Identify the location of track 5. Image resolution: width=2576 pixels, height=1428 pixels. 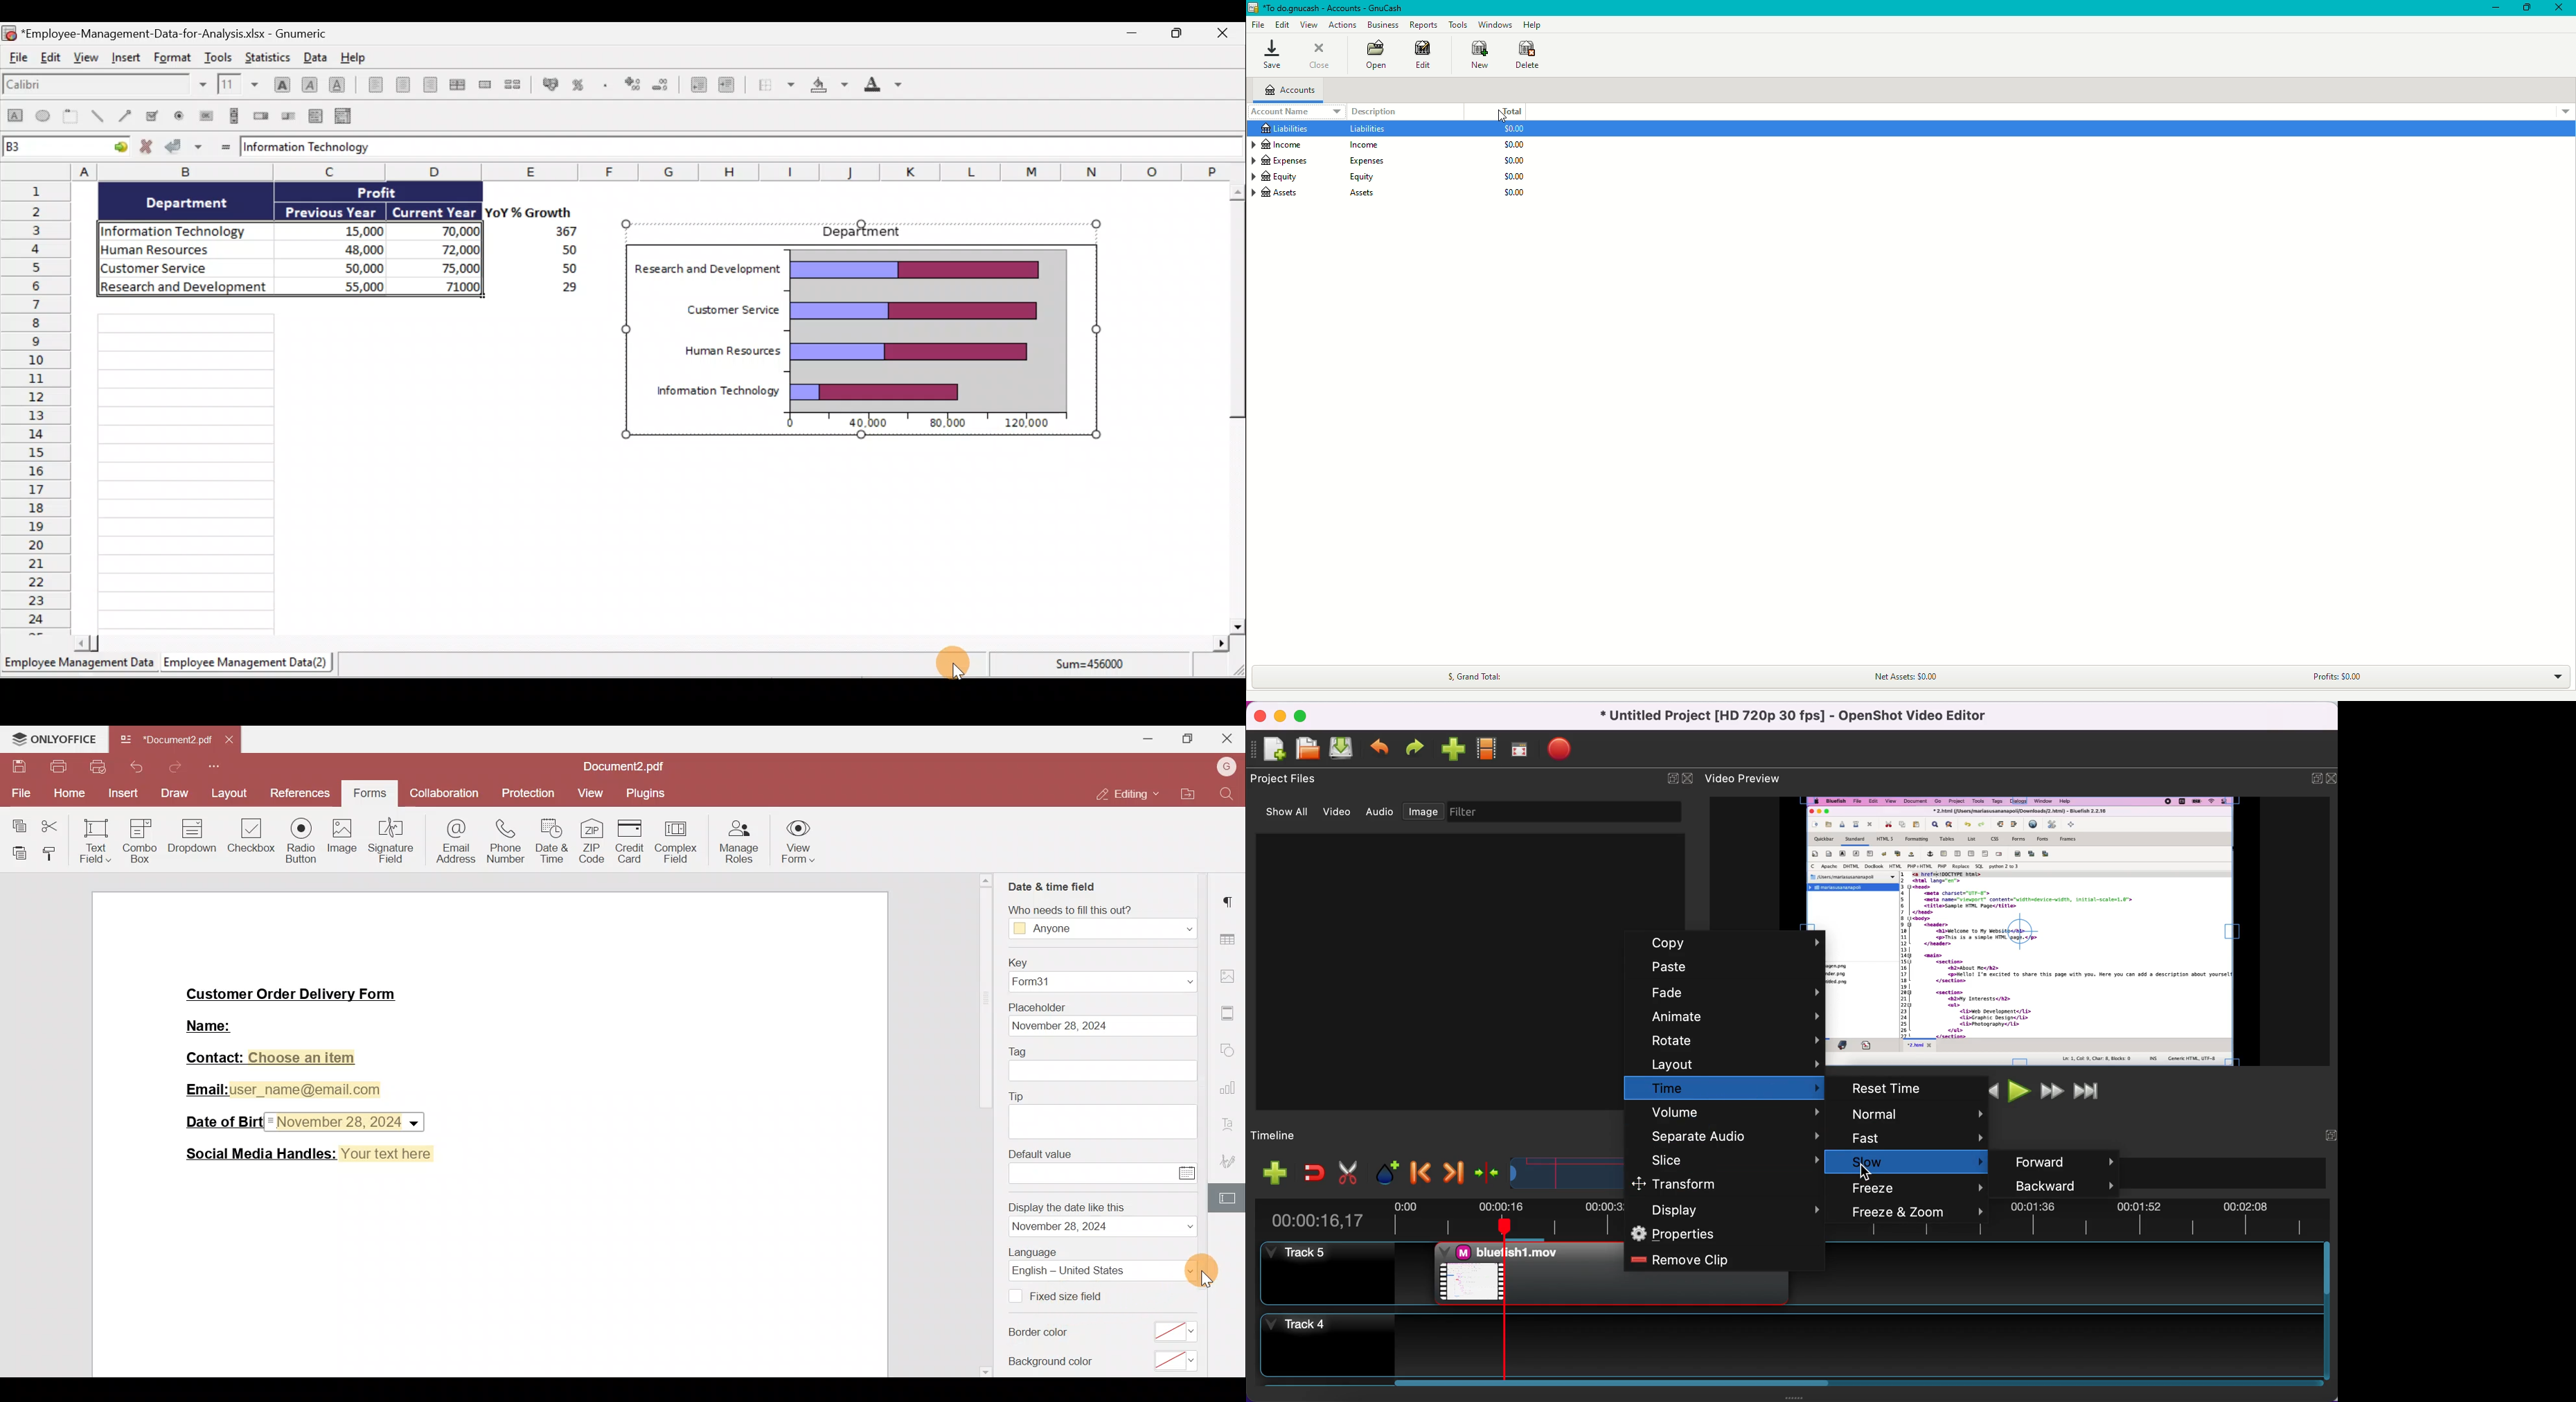
(1325, 1274).